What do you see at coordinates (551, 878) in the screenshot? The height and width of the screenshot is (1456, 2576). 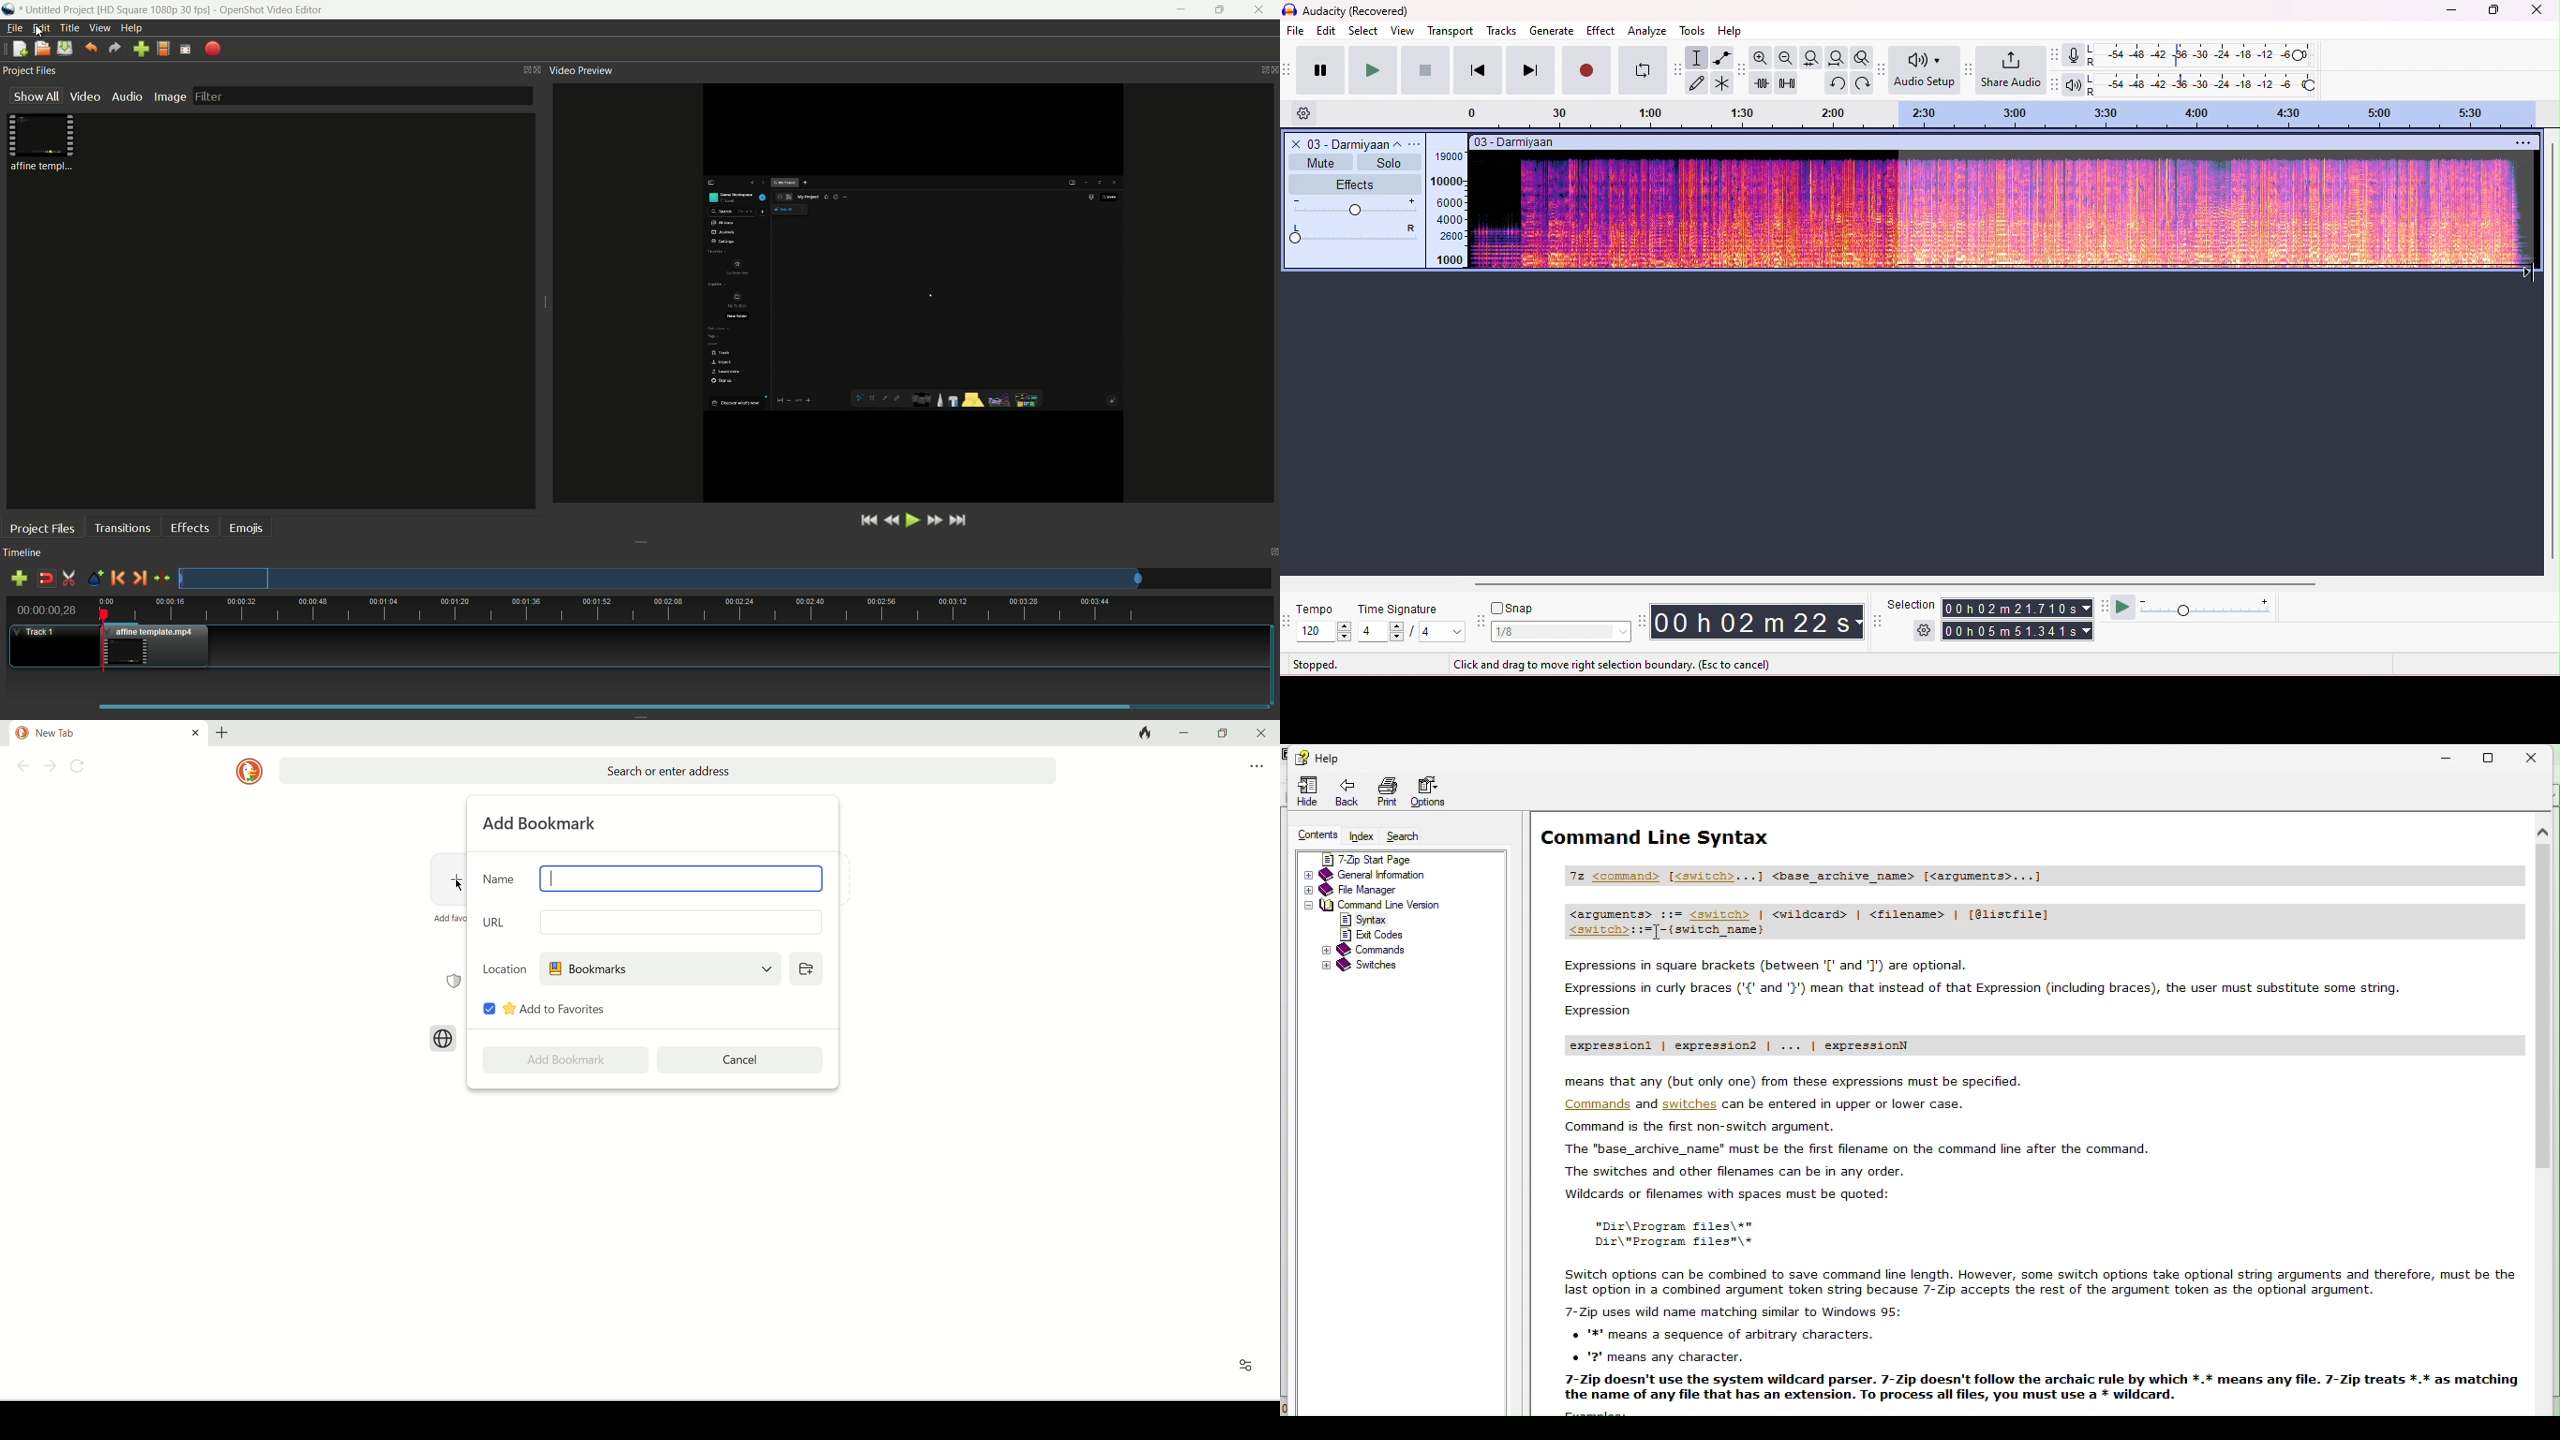 I see `typing name` at bounding box center [551, 878].